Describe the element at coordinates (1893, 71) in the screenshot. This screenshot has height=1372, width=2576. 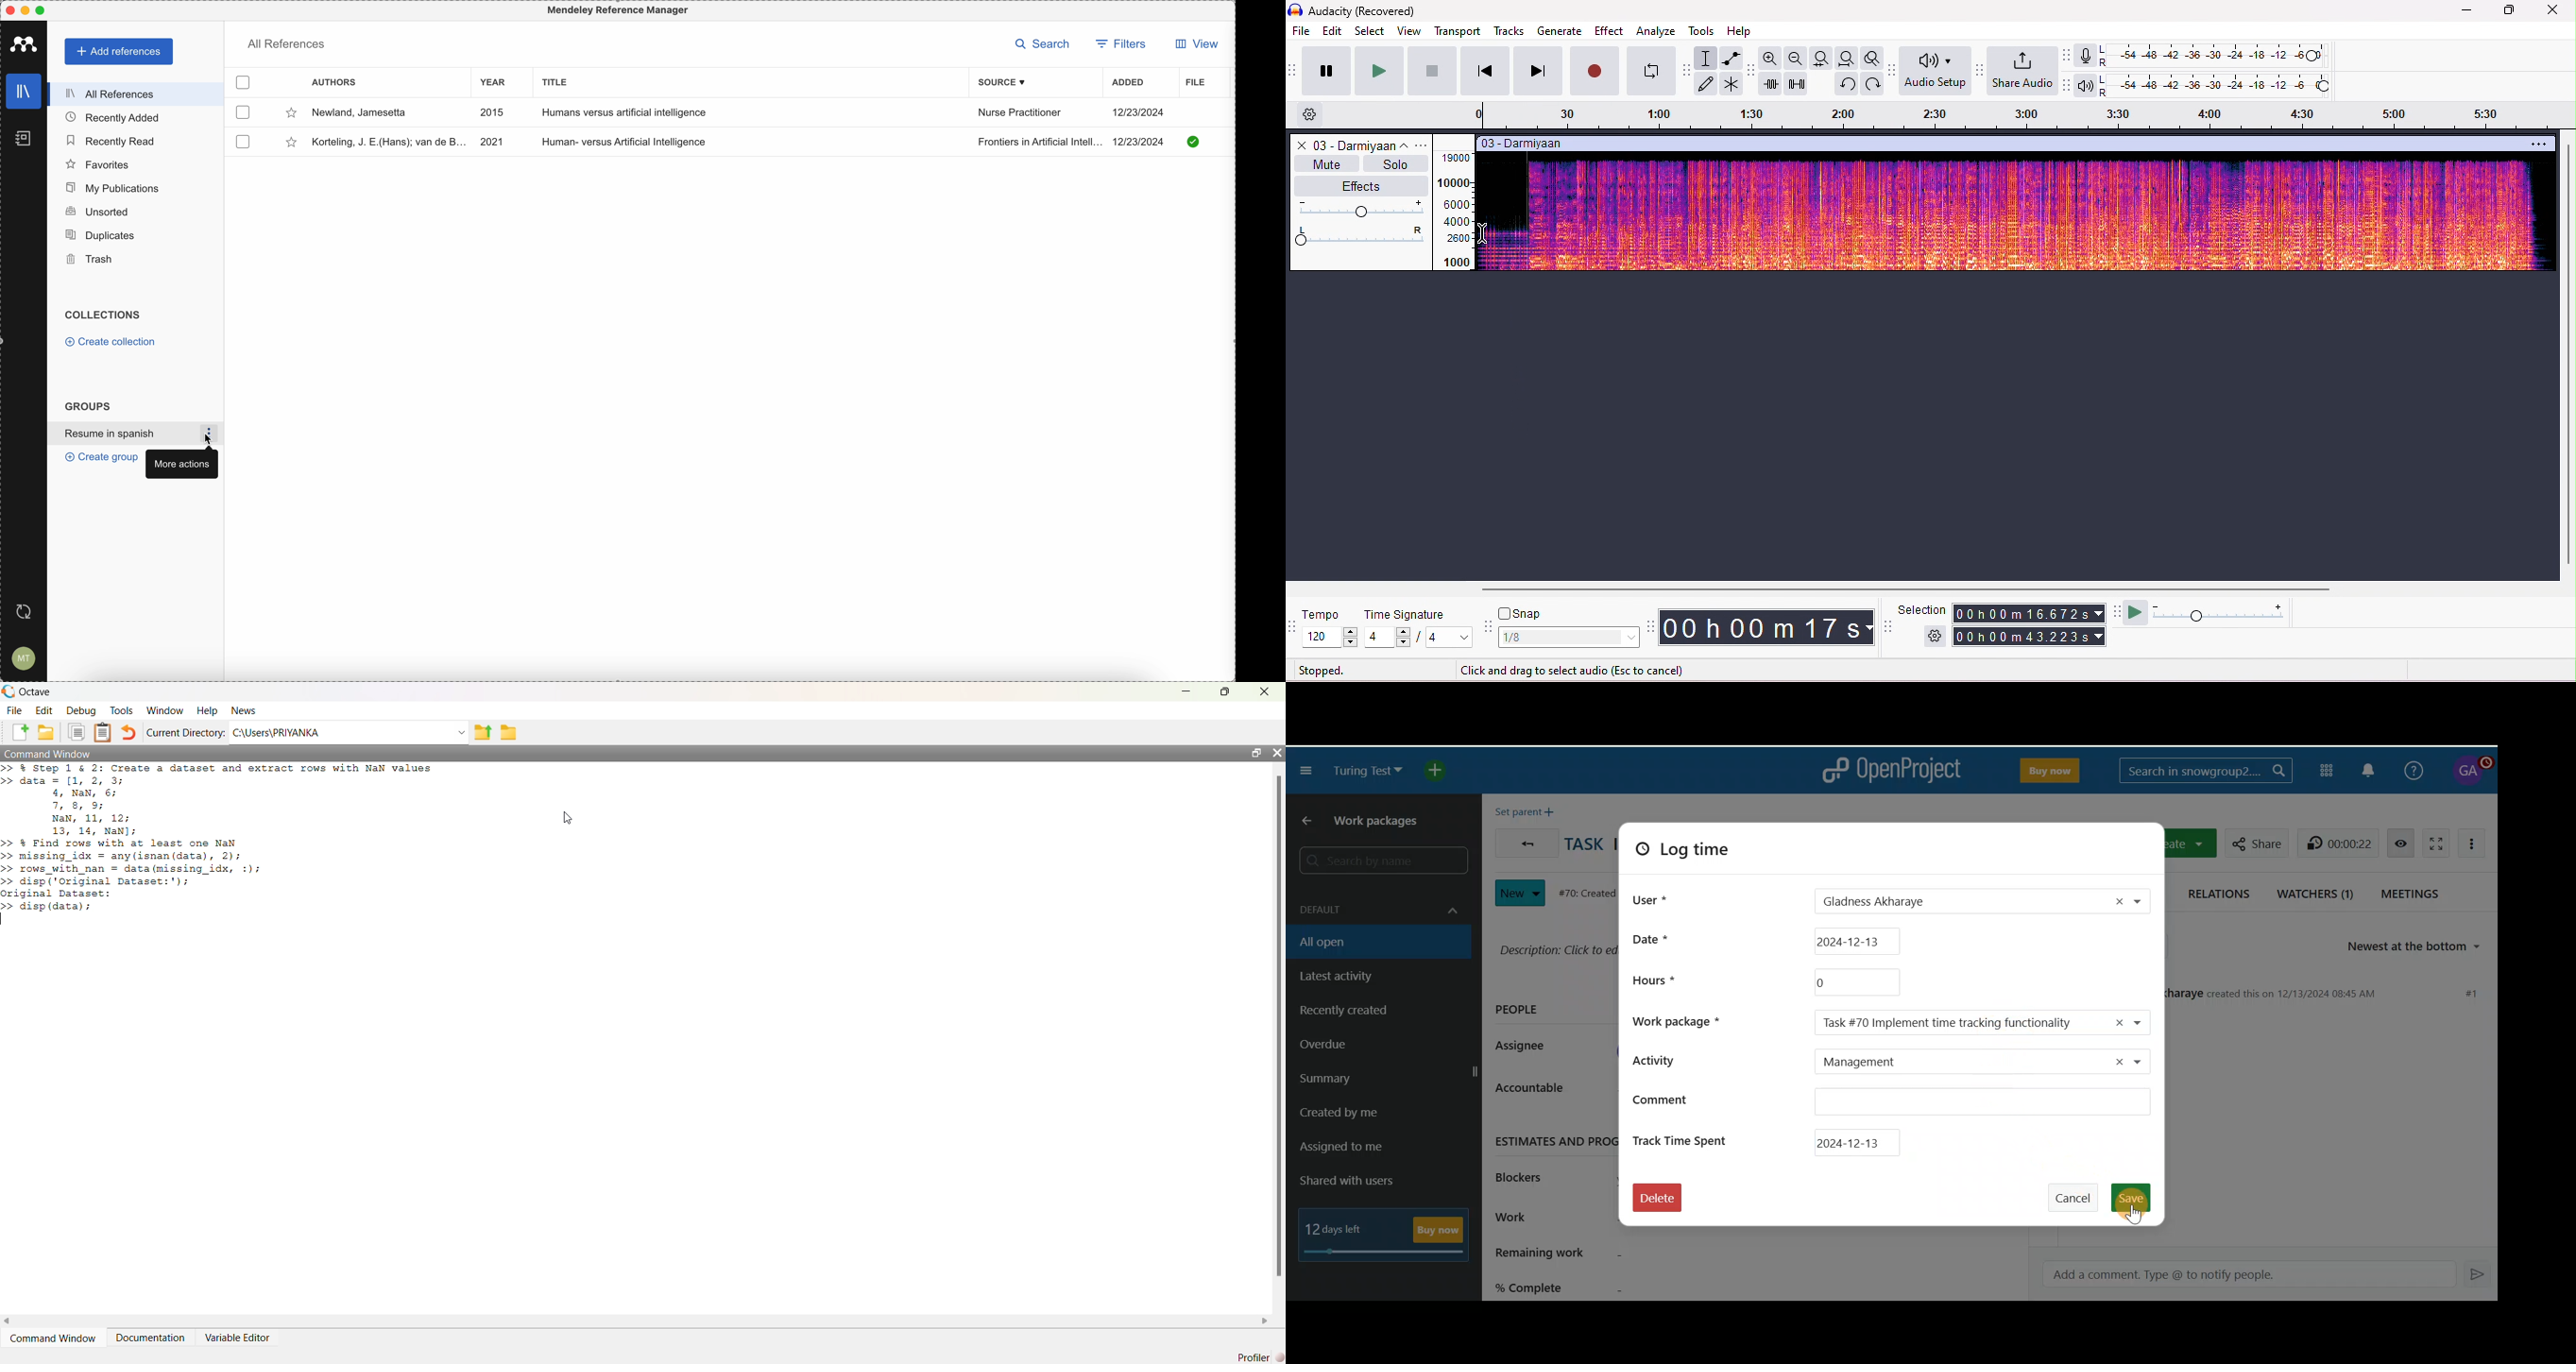
I see `Audio setup tool bar` at that location.